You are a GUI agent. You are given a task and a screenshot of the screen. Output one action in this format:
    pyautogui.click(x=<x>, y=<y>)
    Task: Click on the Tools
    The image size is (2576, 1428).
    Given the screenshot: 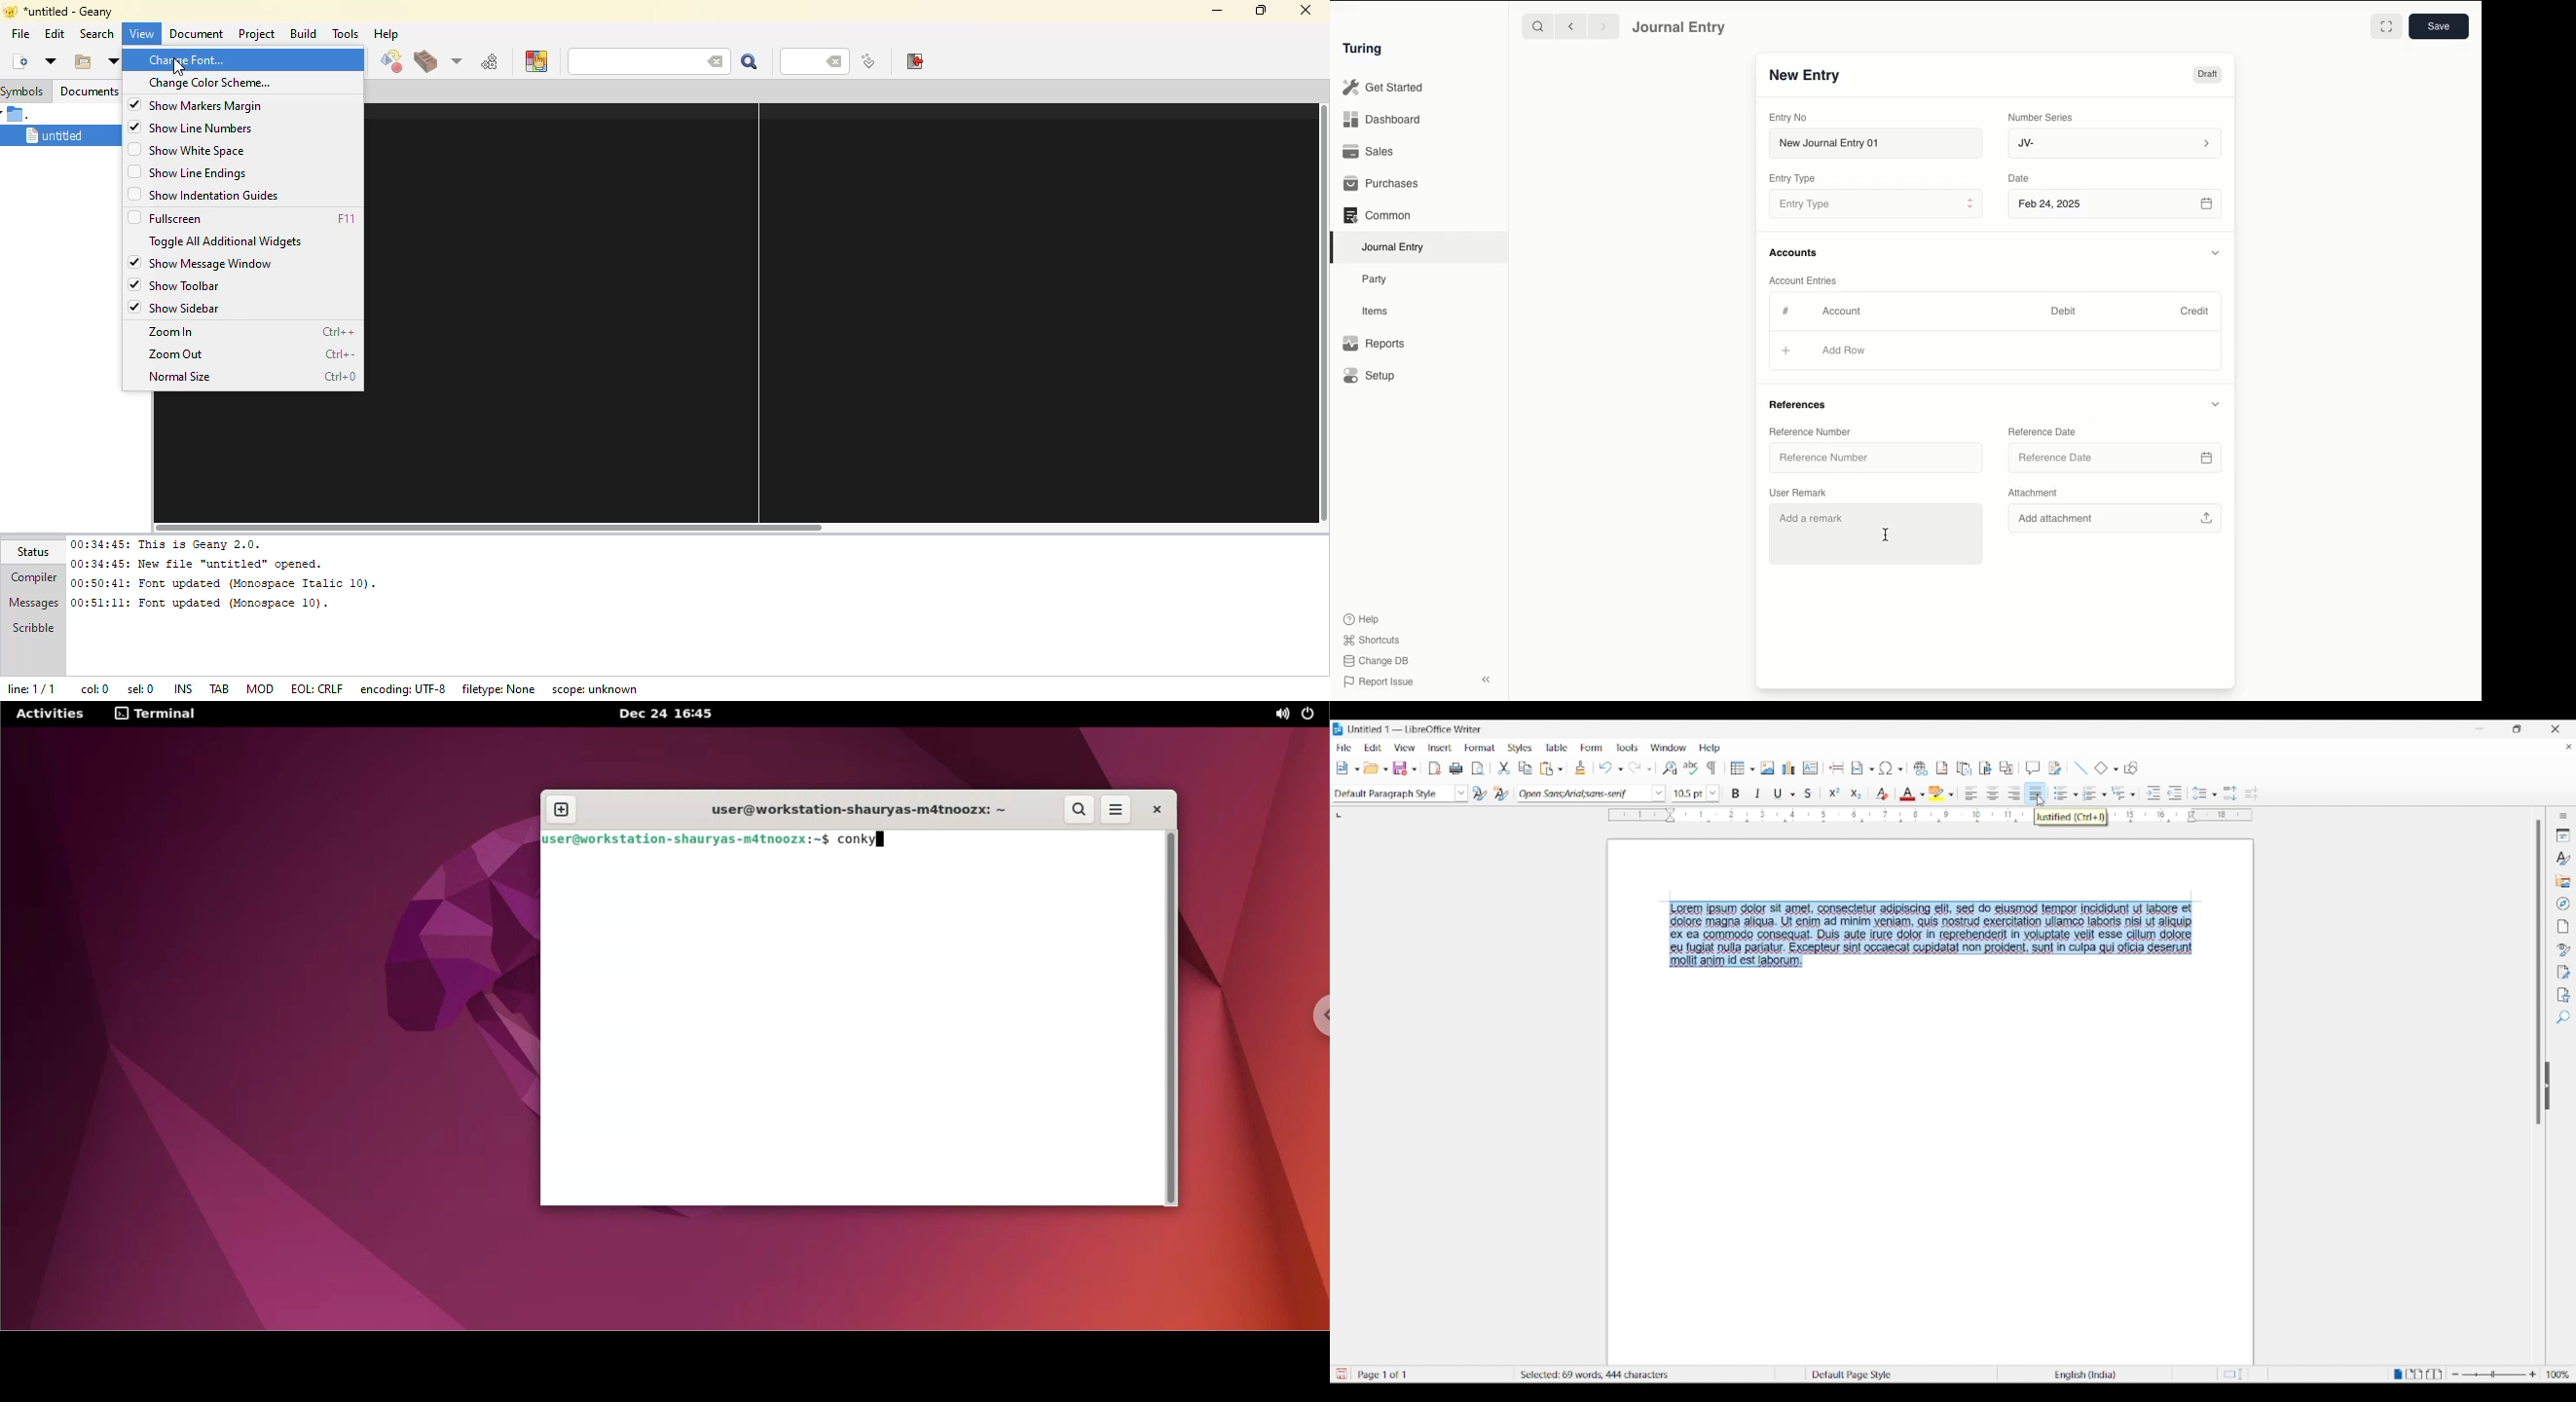 What is the action you would take?
    pyautogui.click(x=1627, y=748)
    